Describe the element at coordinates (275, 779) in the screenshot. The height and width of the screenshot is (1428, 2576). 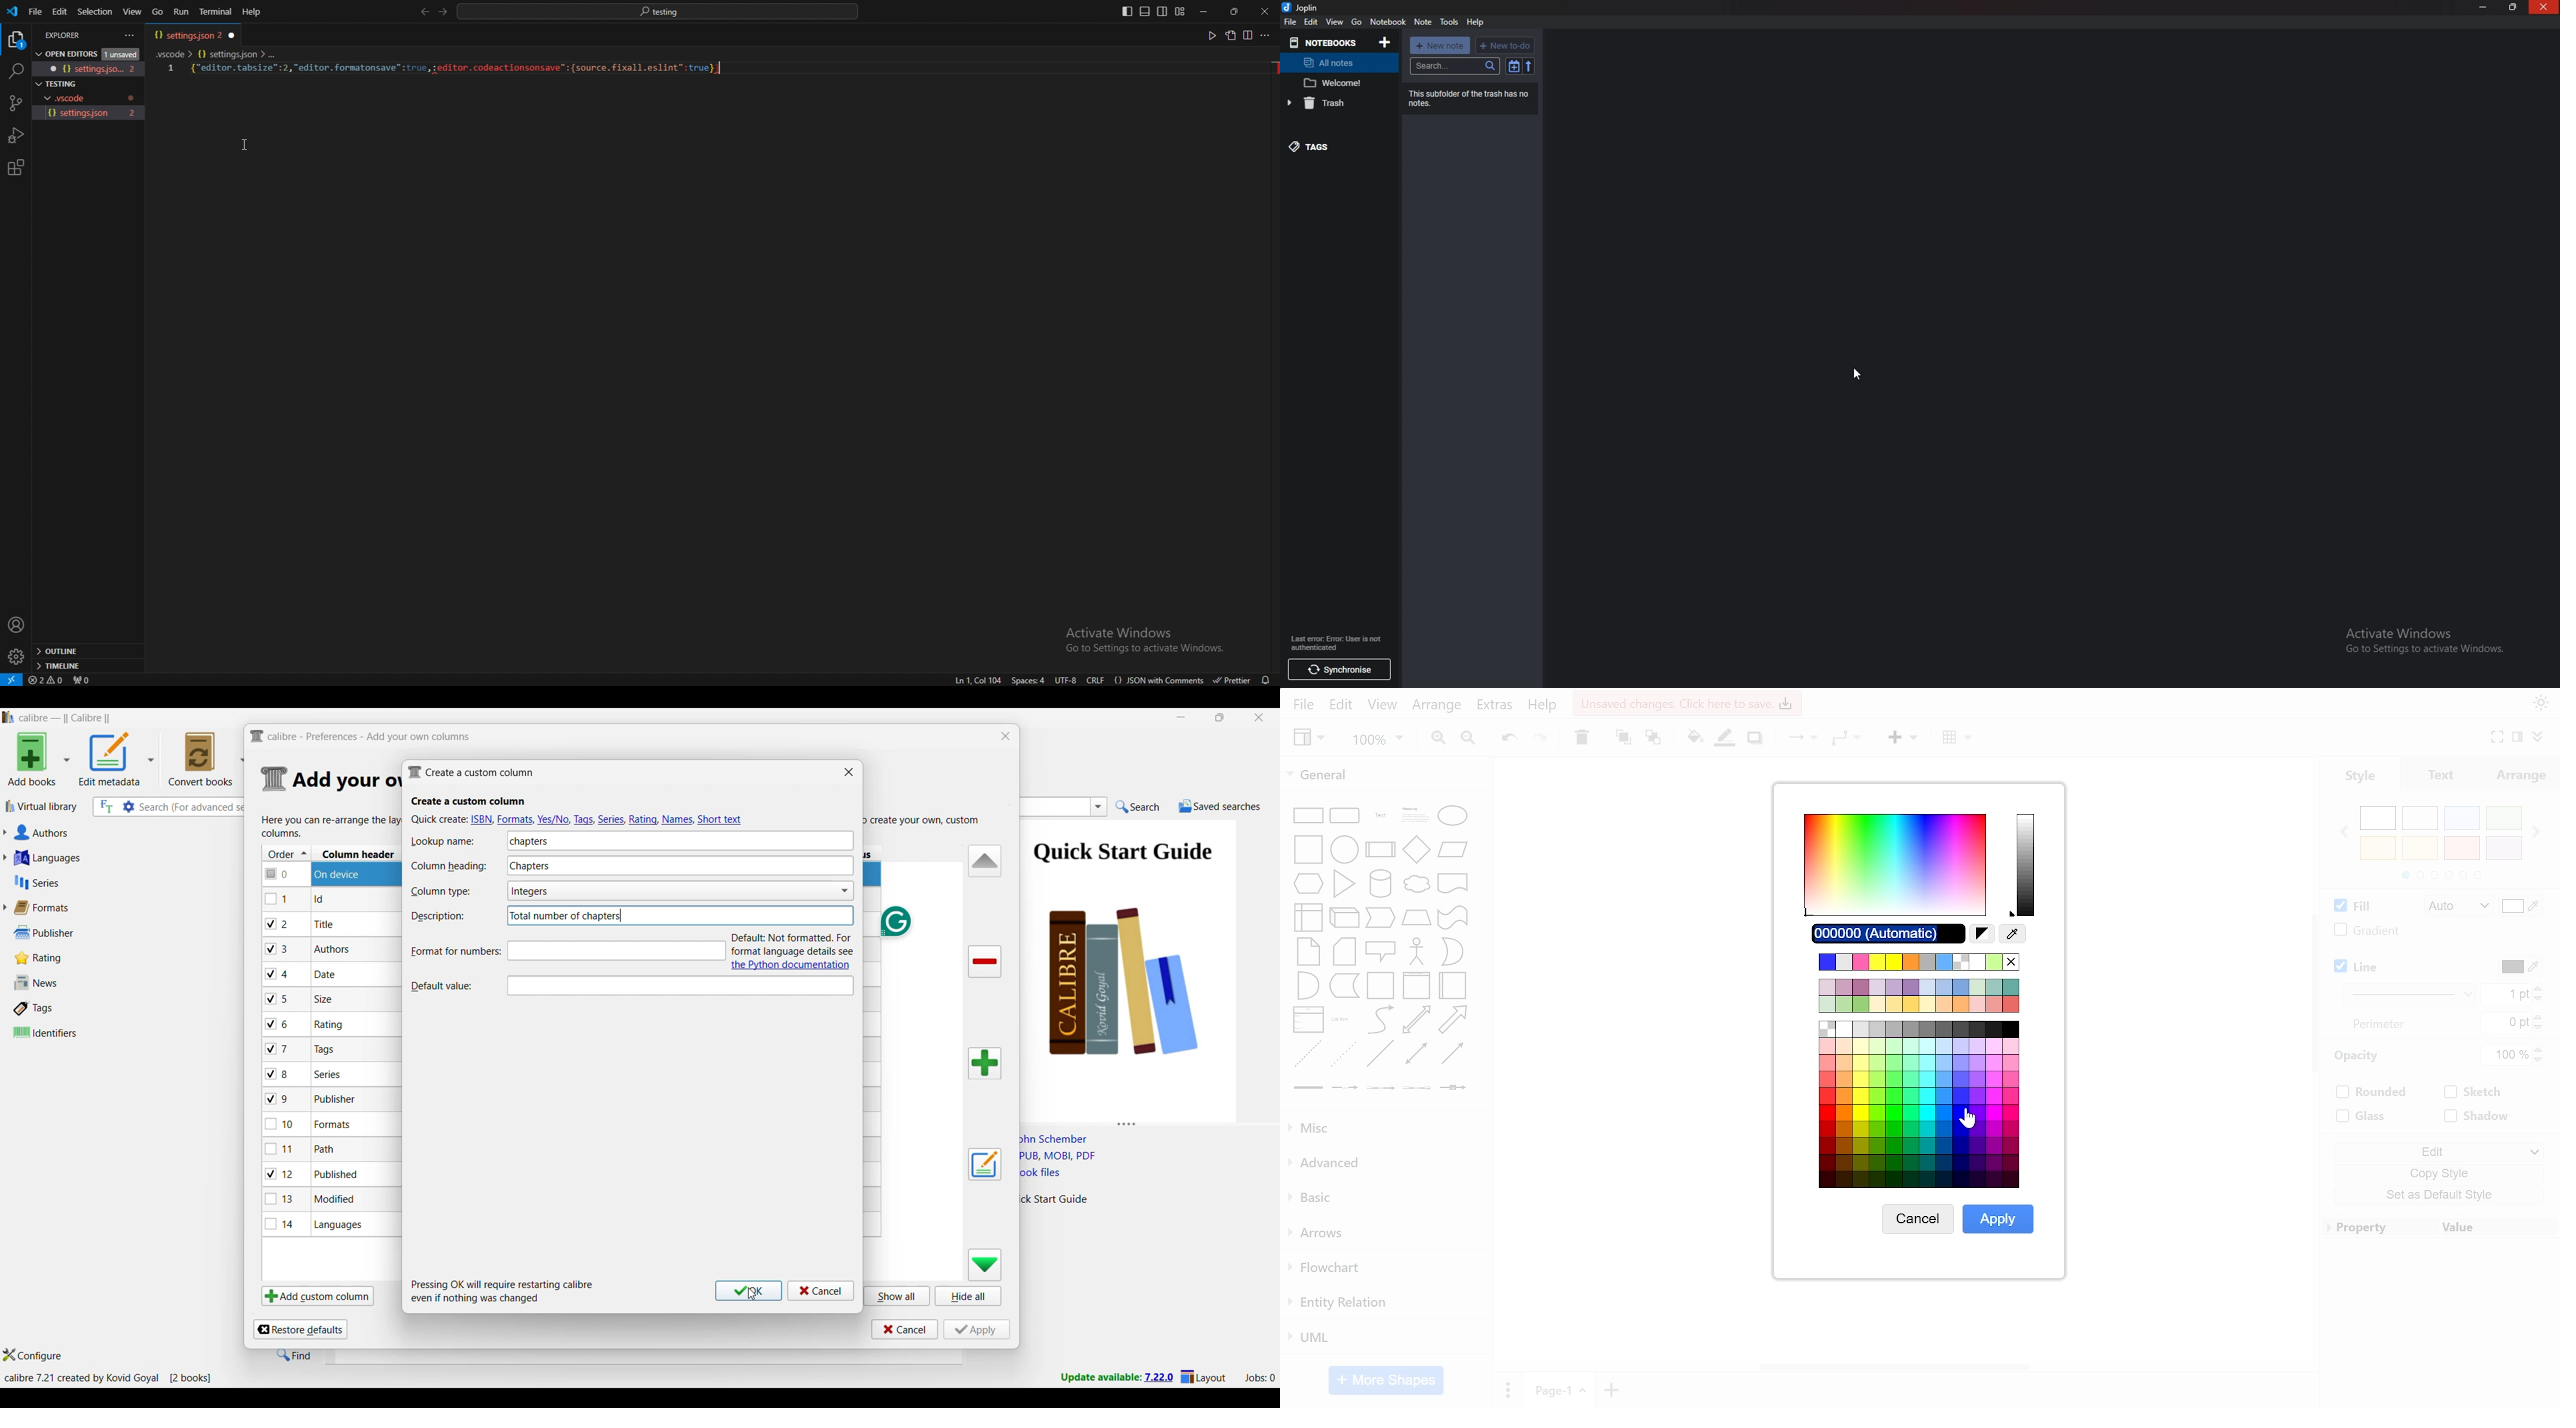
I see `Logo of current settings` at that location.